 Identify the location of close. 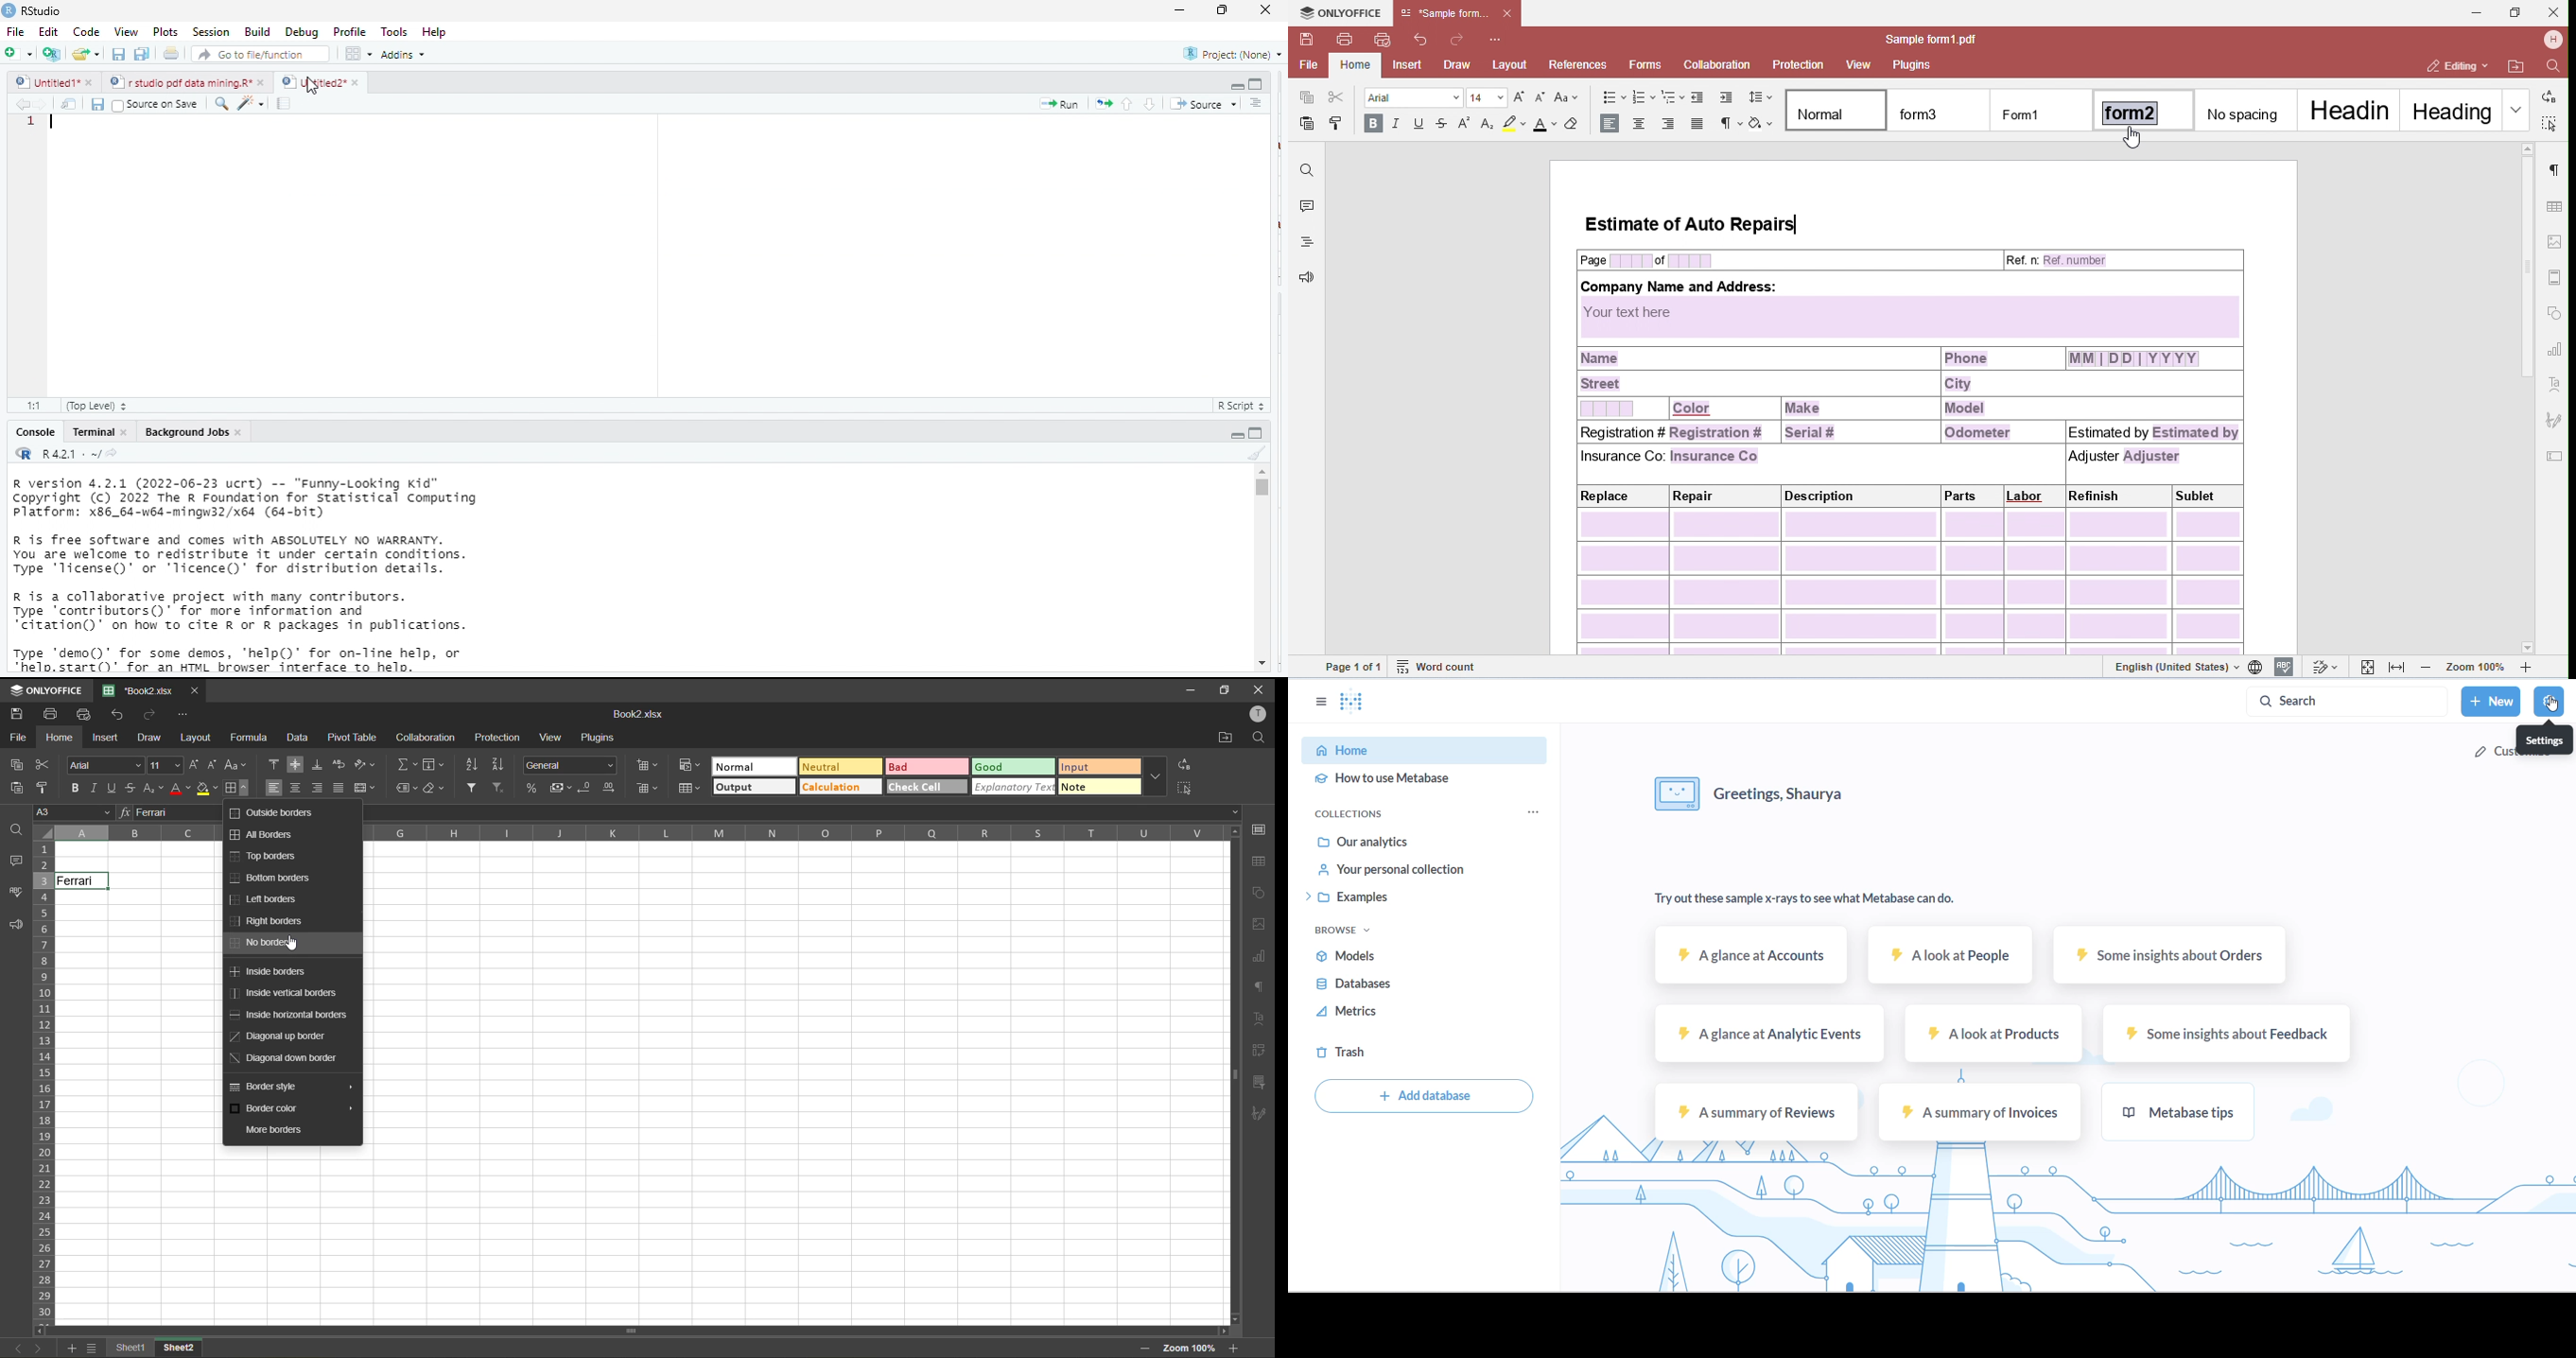
(93, 84).